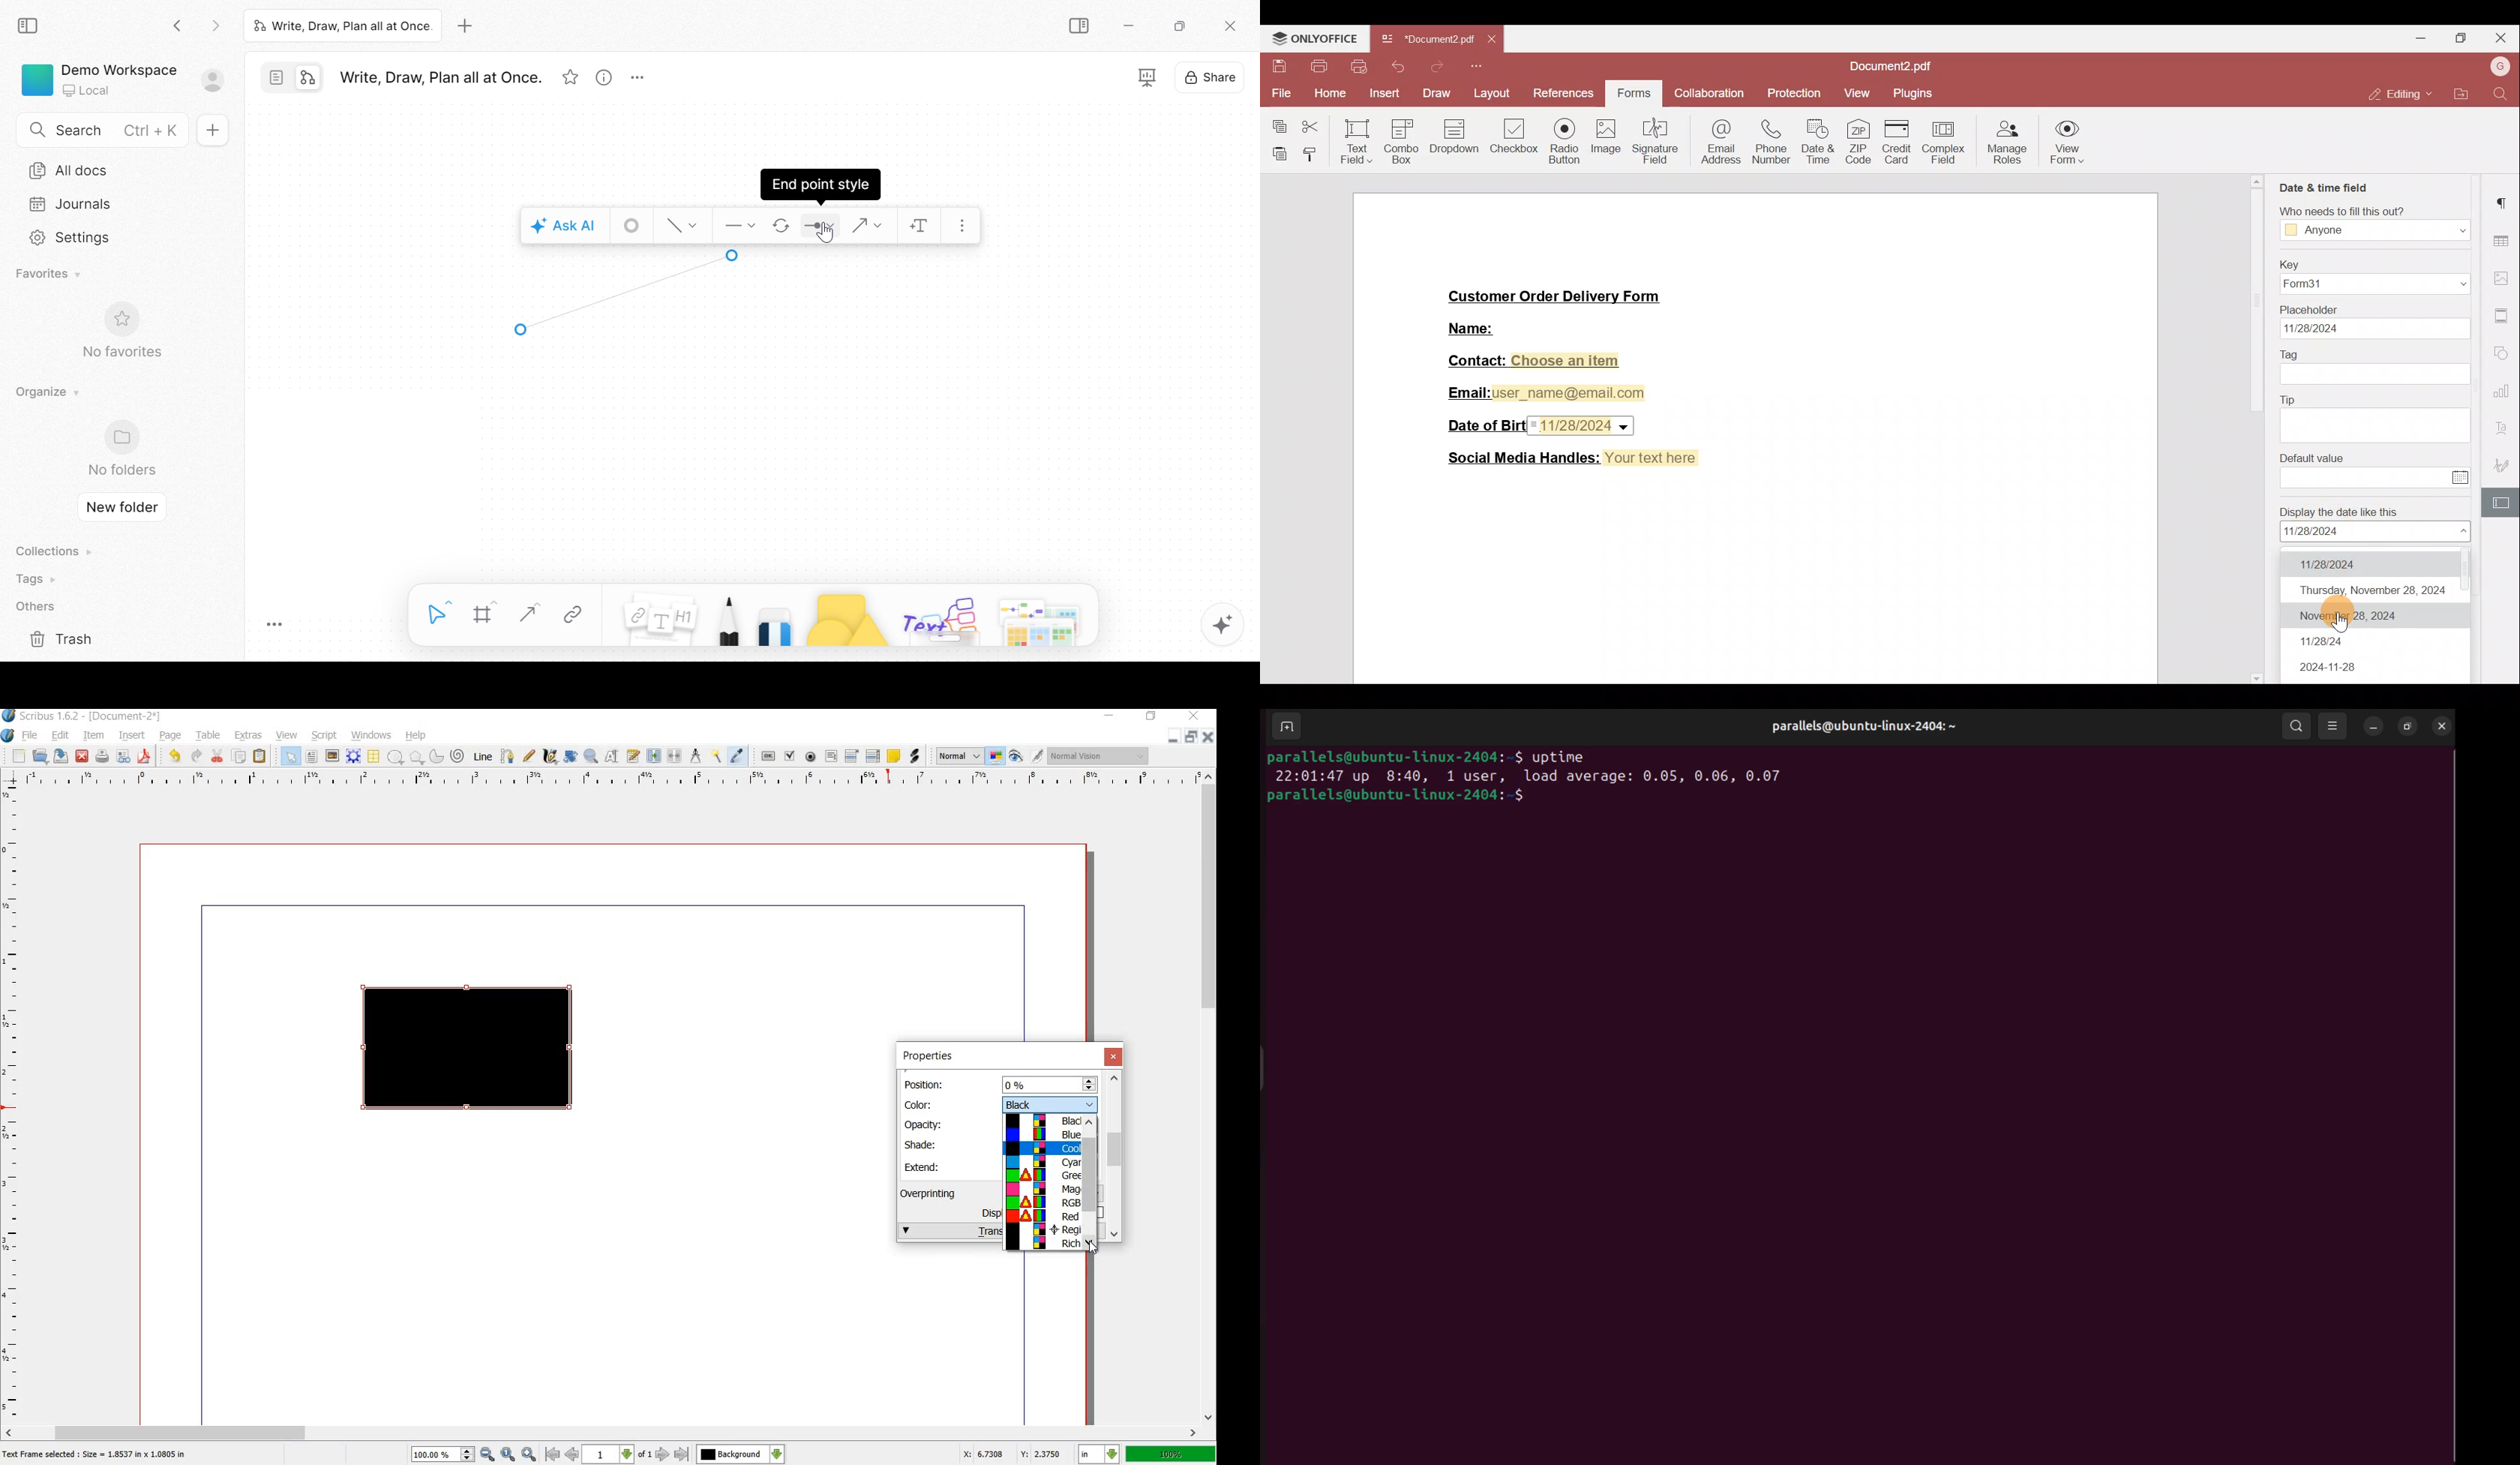 This screenshot has height=1484, width=2520. Describe the element at coordinates (967, 226) in the screenshot. I see `More` at that location.